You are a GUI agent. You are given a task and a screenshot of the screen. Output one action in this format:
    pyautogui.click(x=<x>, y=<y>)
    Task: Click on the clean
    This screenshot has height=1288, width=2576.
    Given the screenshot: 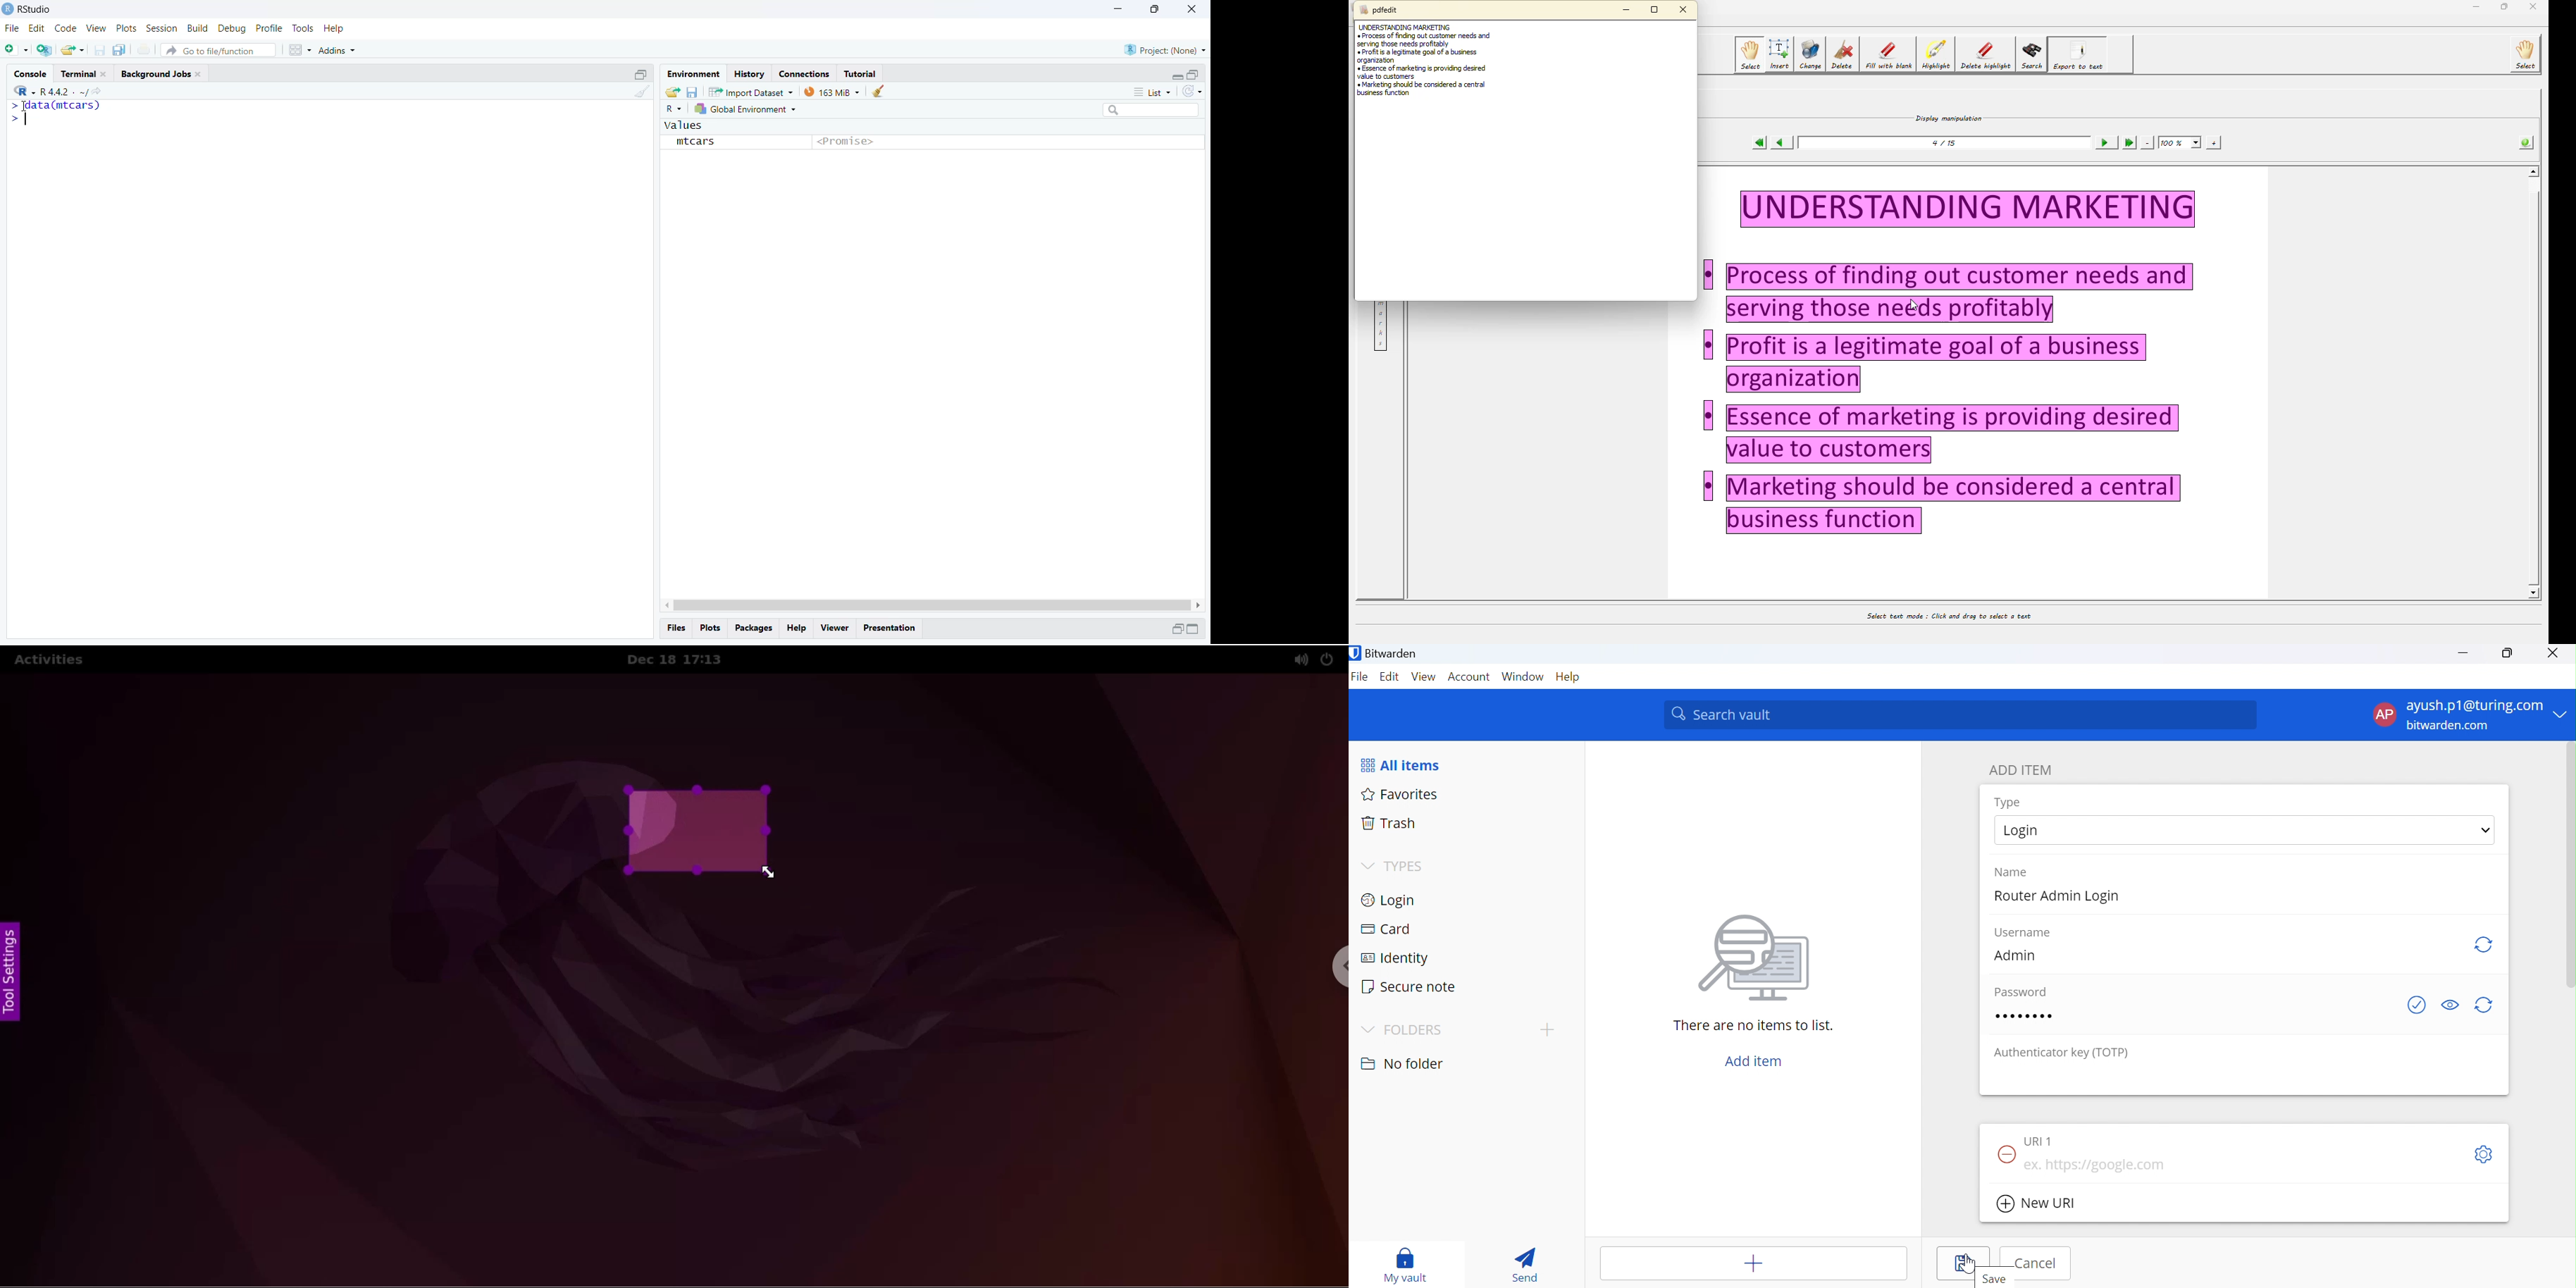 What is the action you would take?
    pyautogui.click(x=879, y=91)
    